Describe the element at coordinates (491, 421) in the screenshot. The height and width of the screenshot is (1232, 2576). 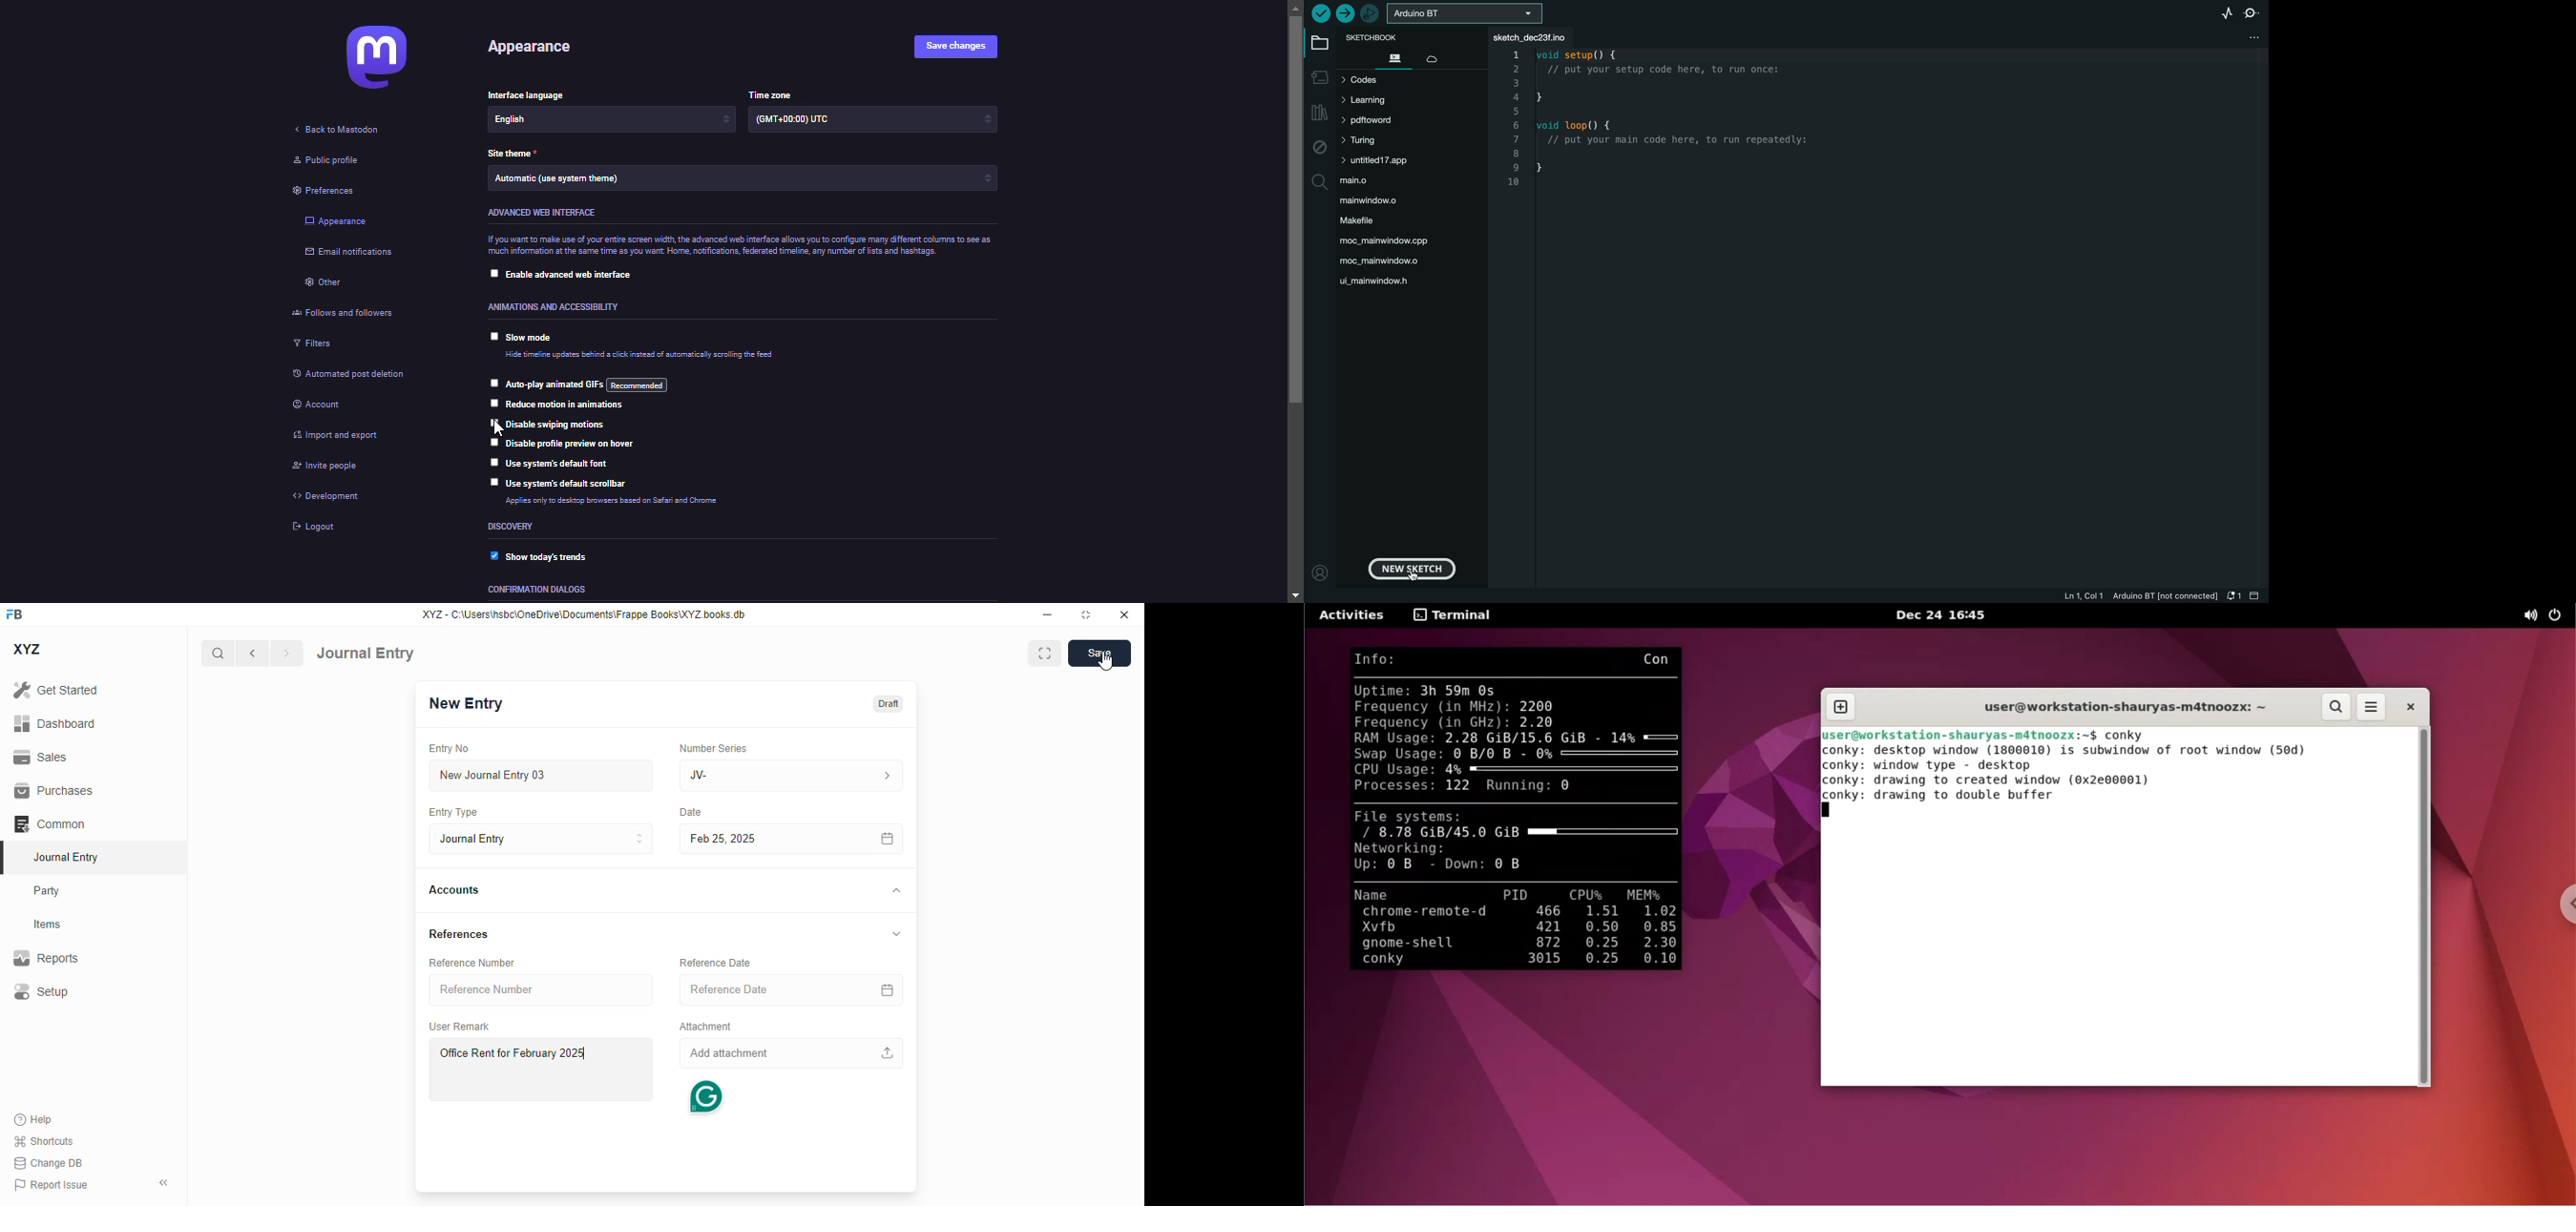
I see `click to select` at that location.